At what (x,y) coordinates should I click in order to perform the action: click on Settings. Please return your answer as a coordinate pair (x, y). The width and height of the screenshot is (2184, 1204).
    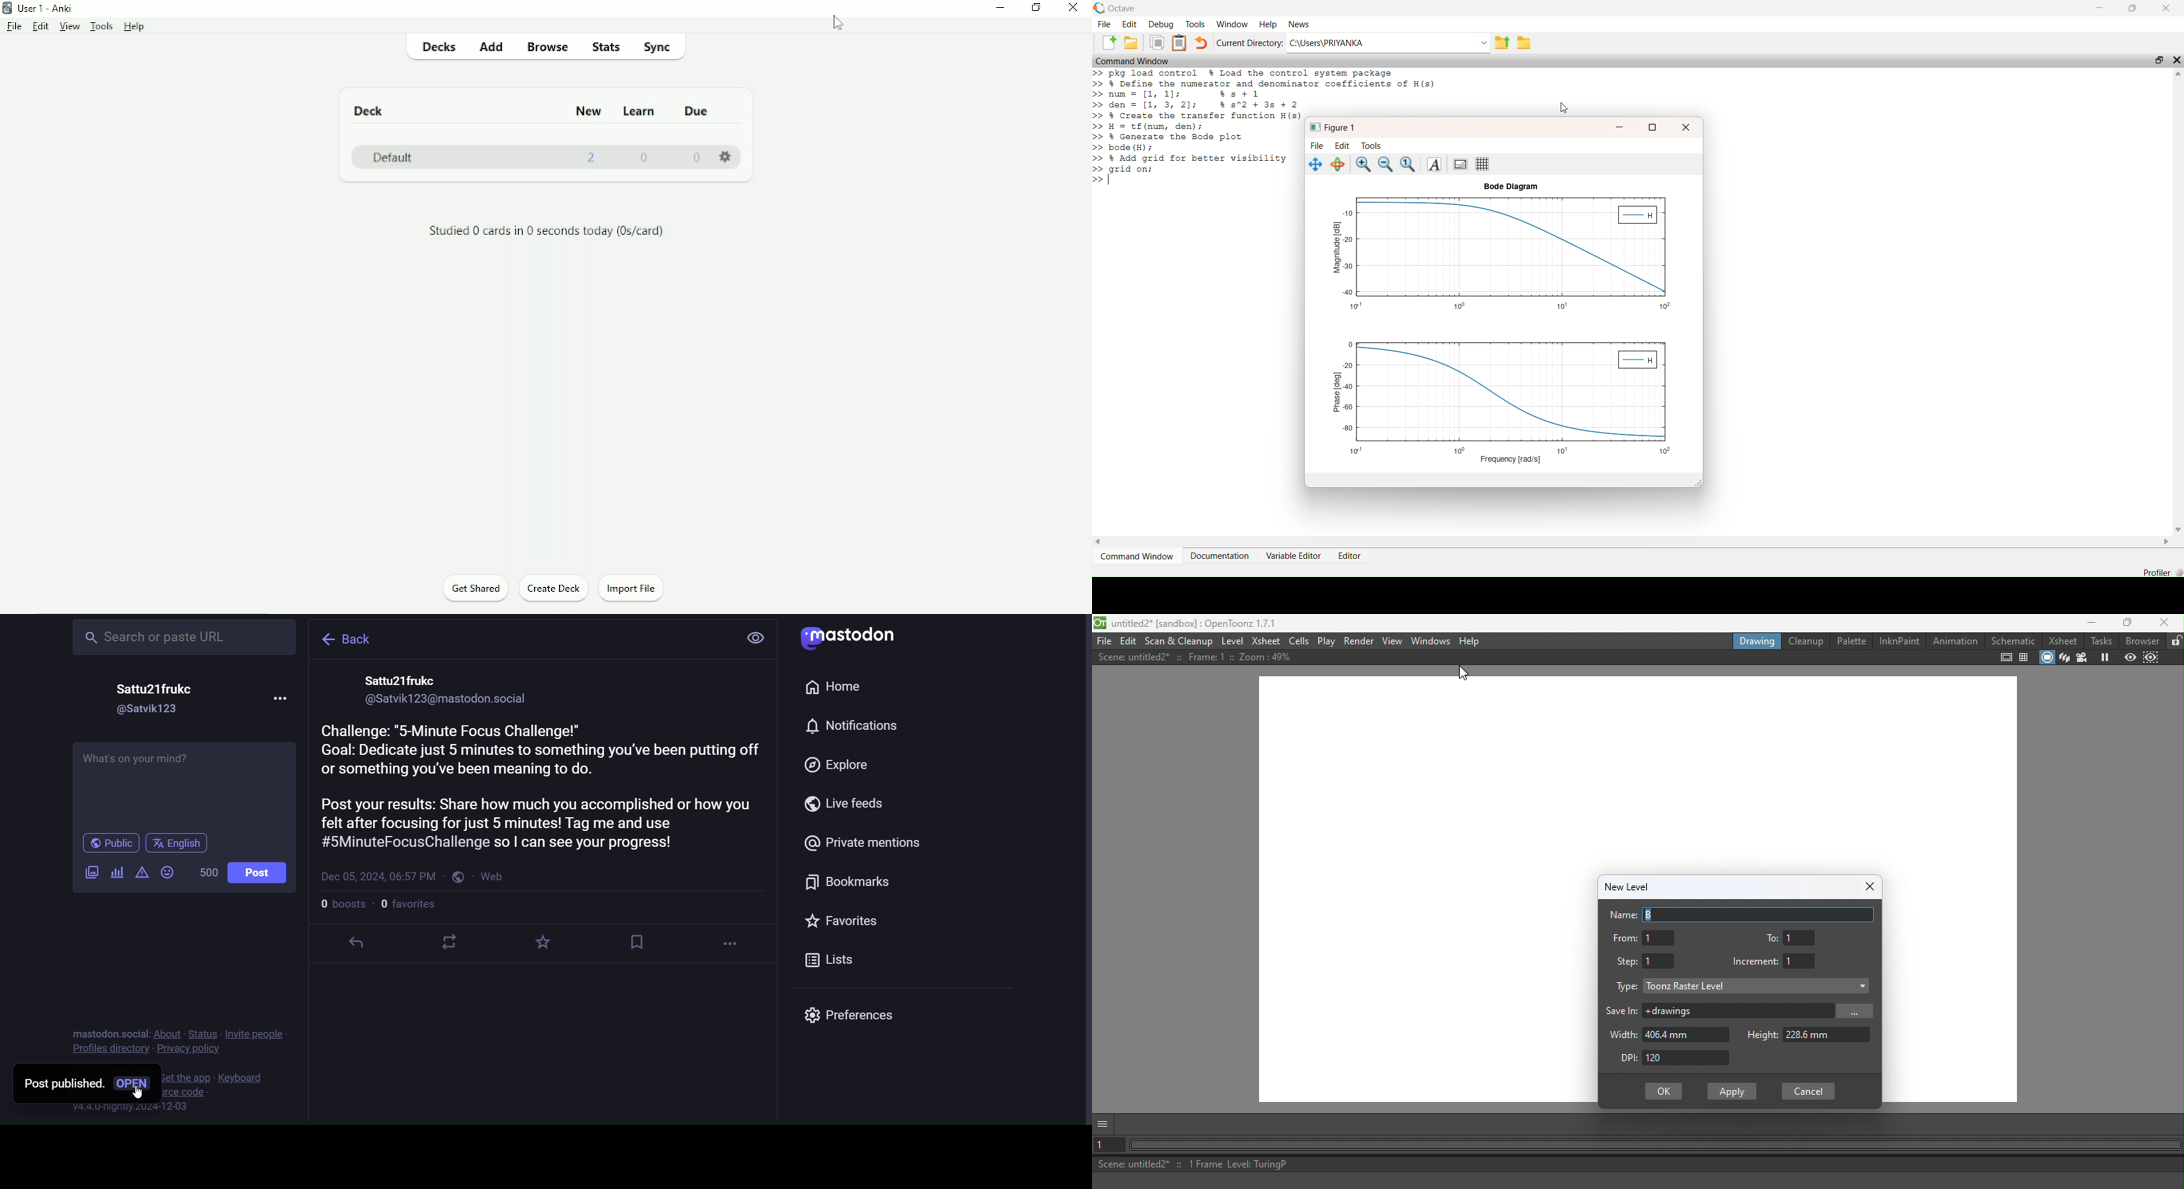
    Looking at the image, I should click on (726, 158).